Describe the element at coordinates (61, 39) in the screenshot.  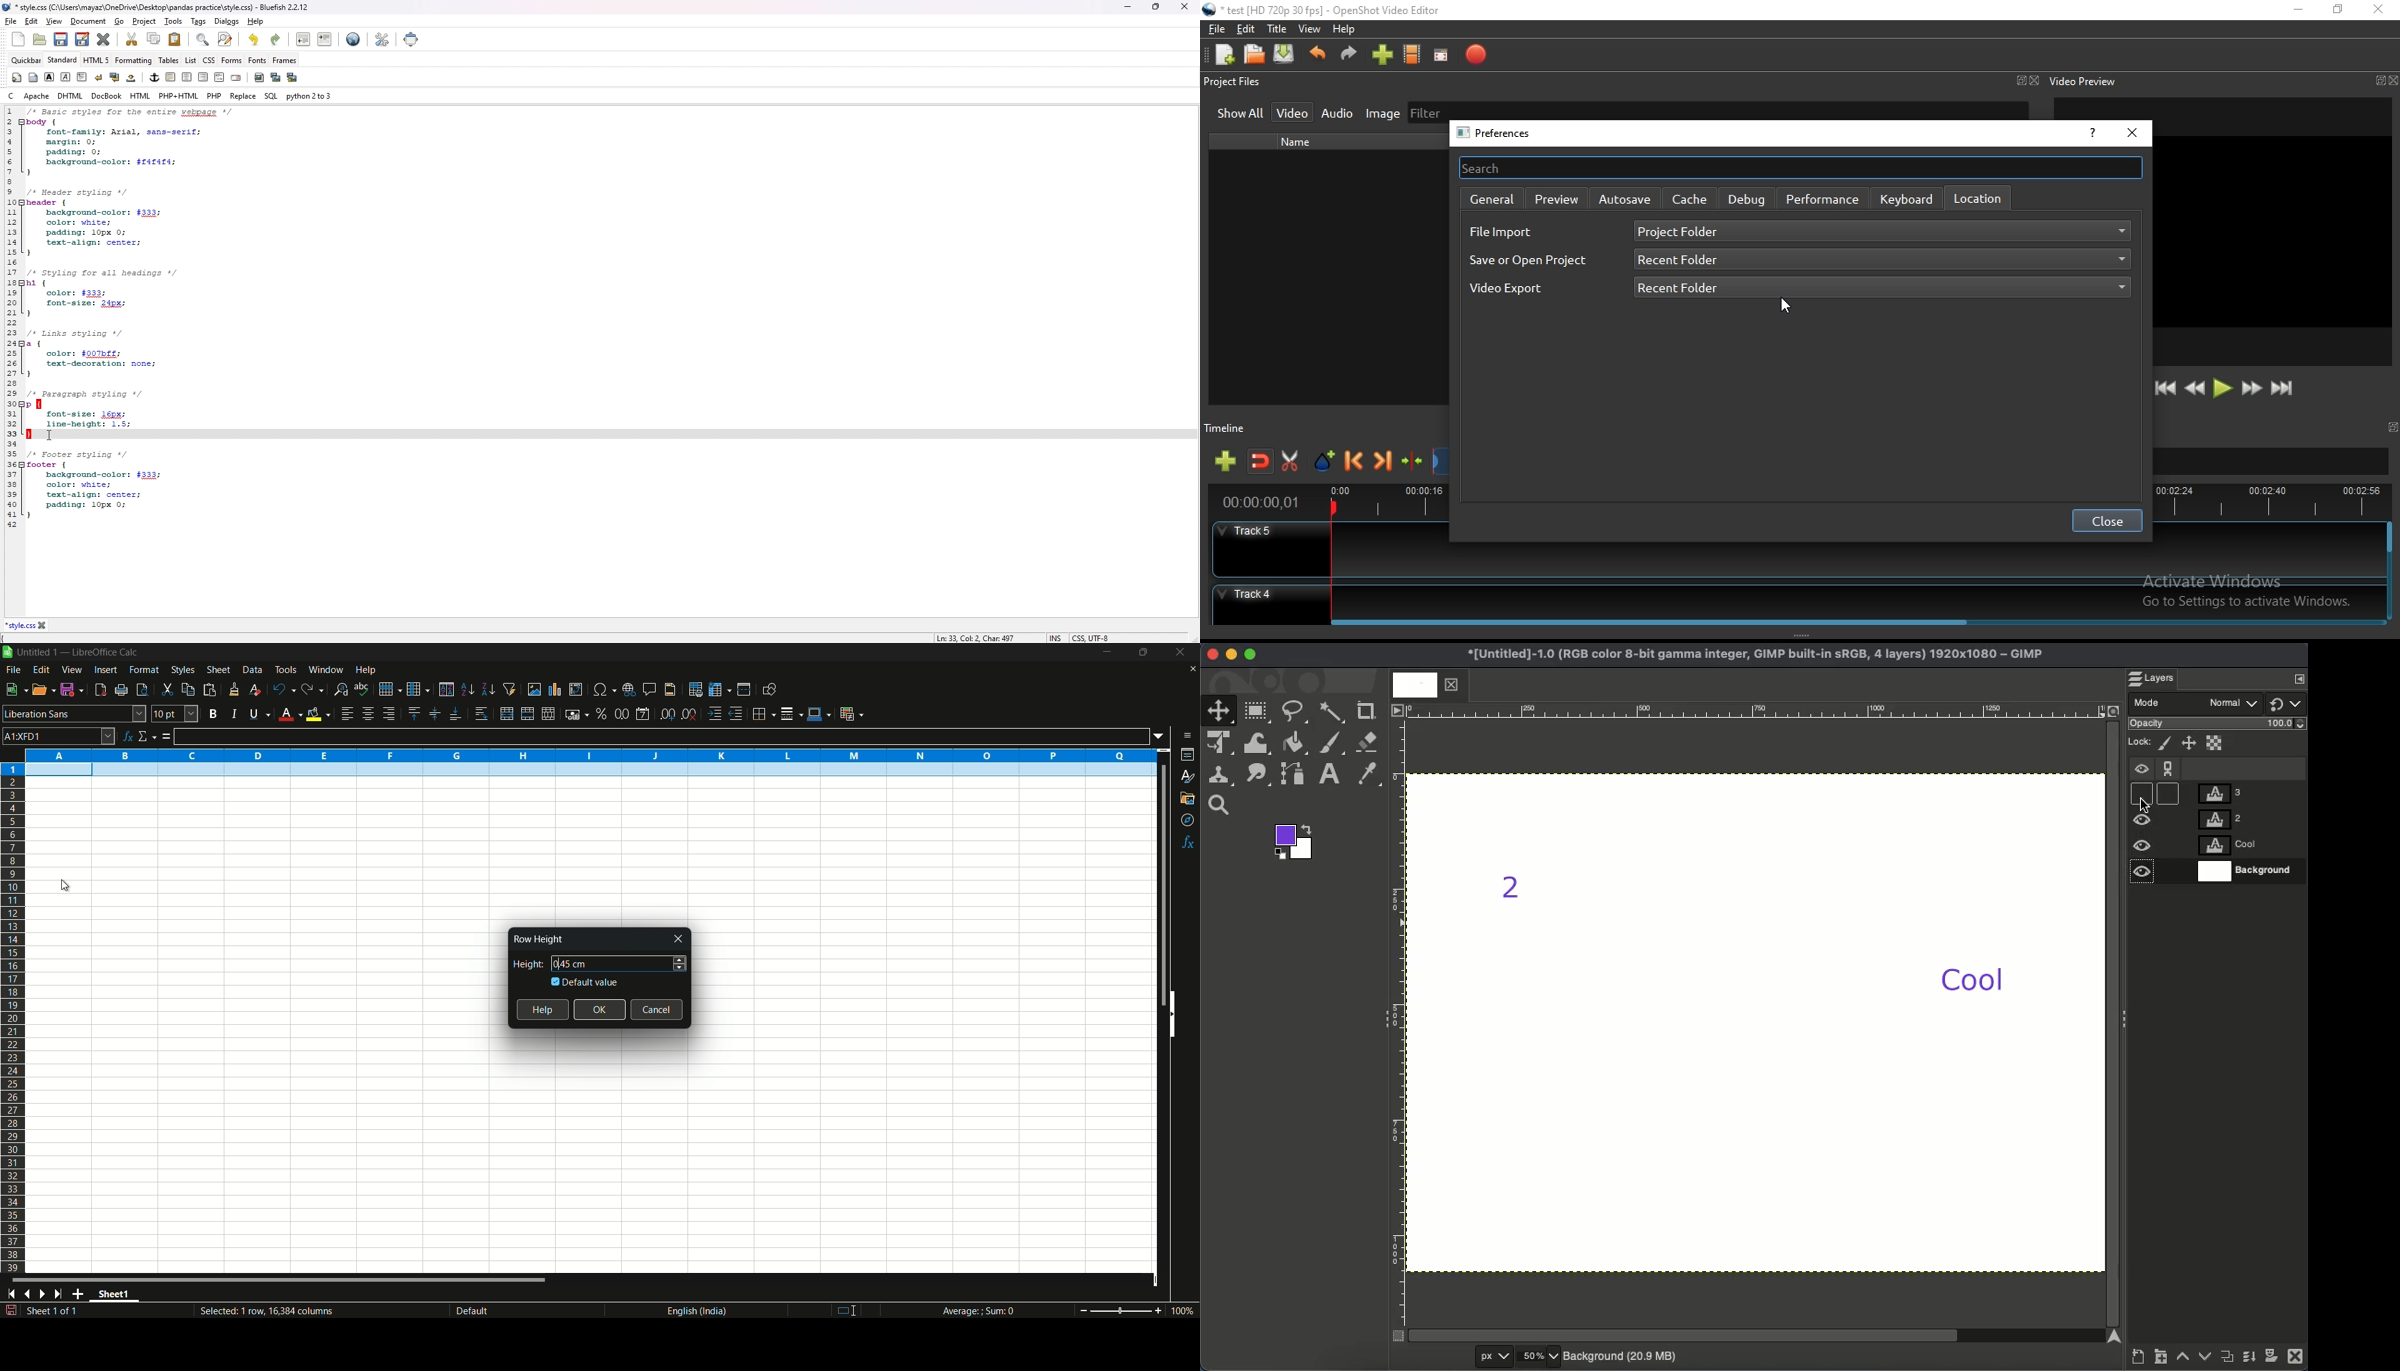
I see `save` at that location.